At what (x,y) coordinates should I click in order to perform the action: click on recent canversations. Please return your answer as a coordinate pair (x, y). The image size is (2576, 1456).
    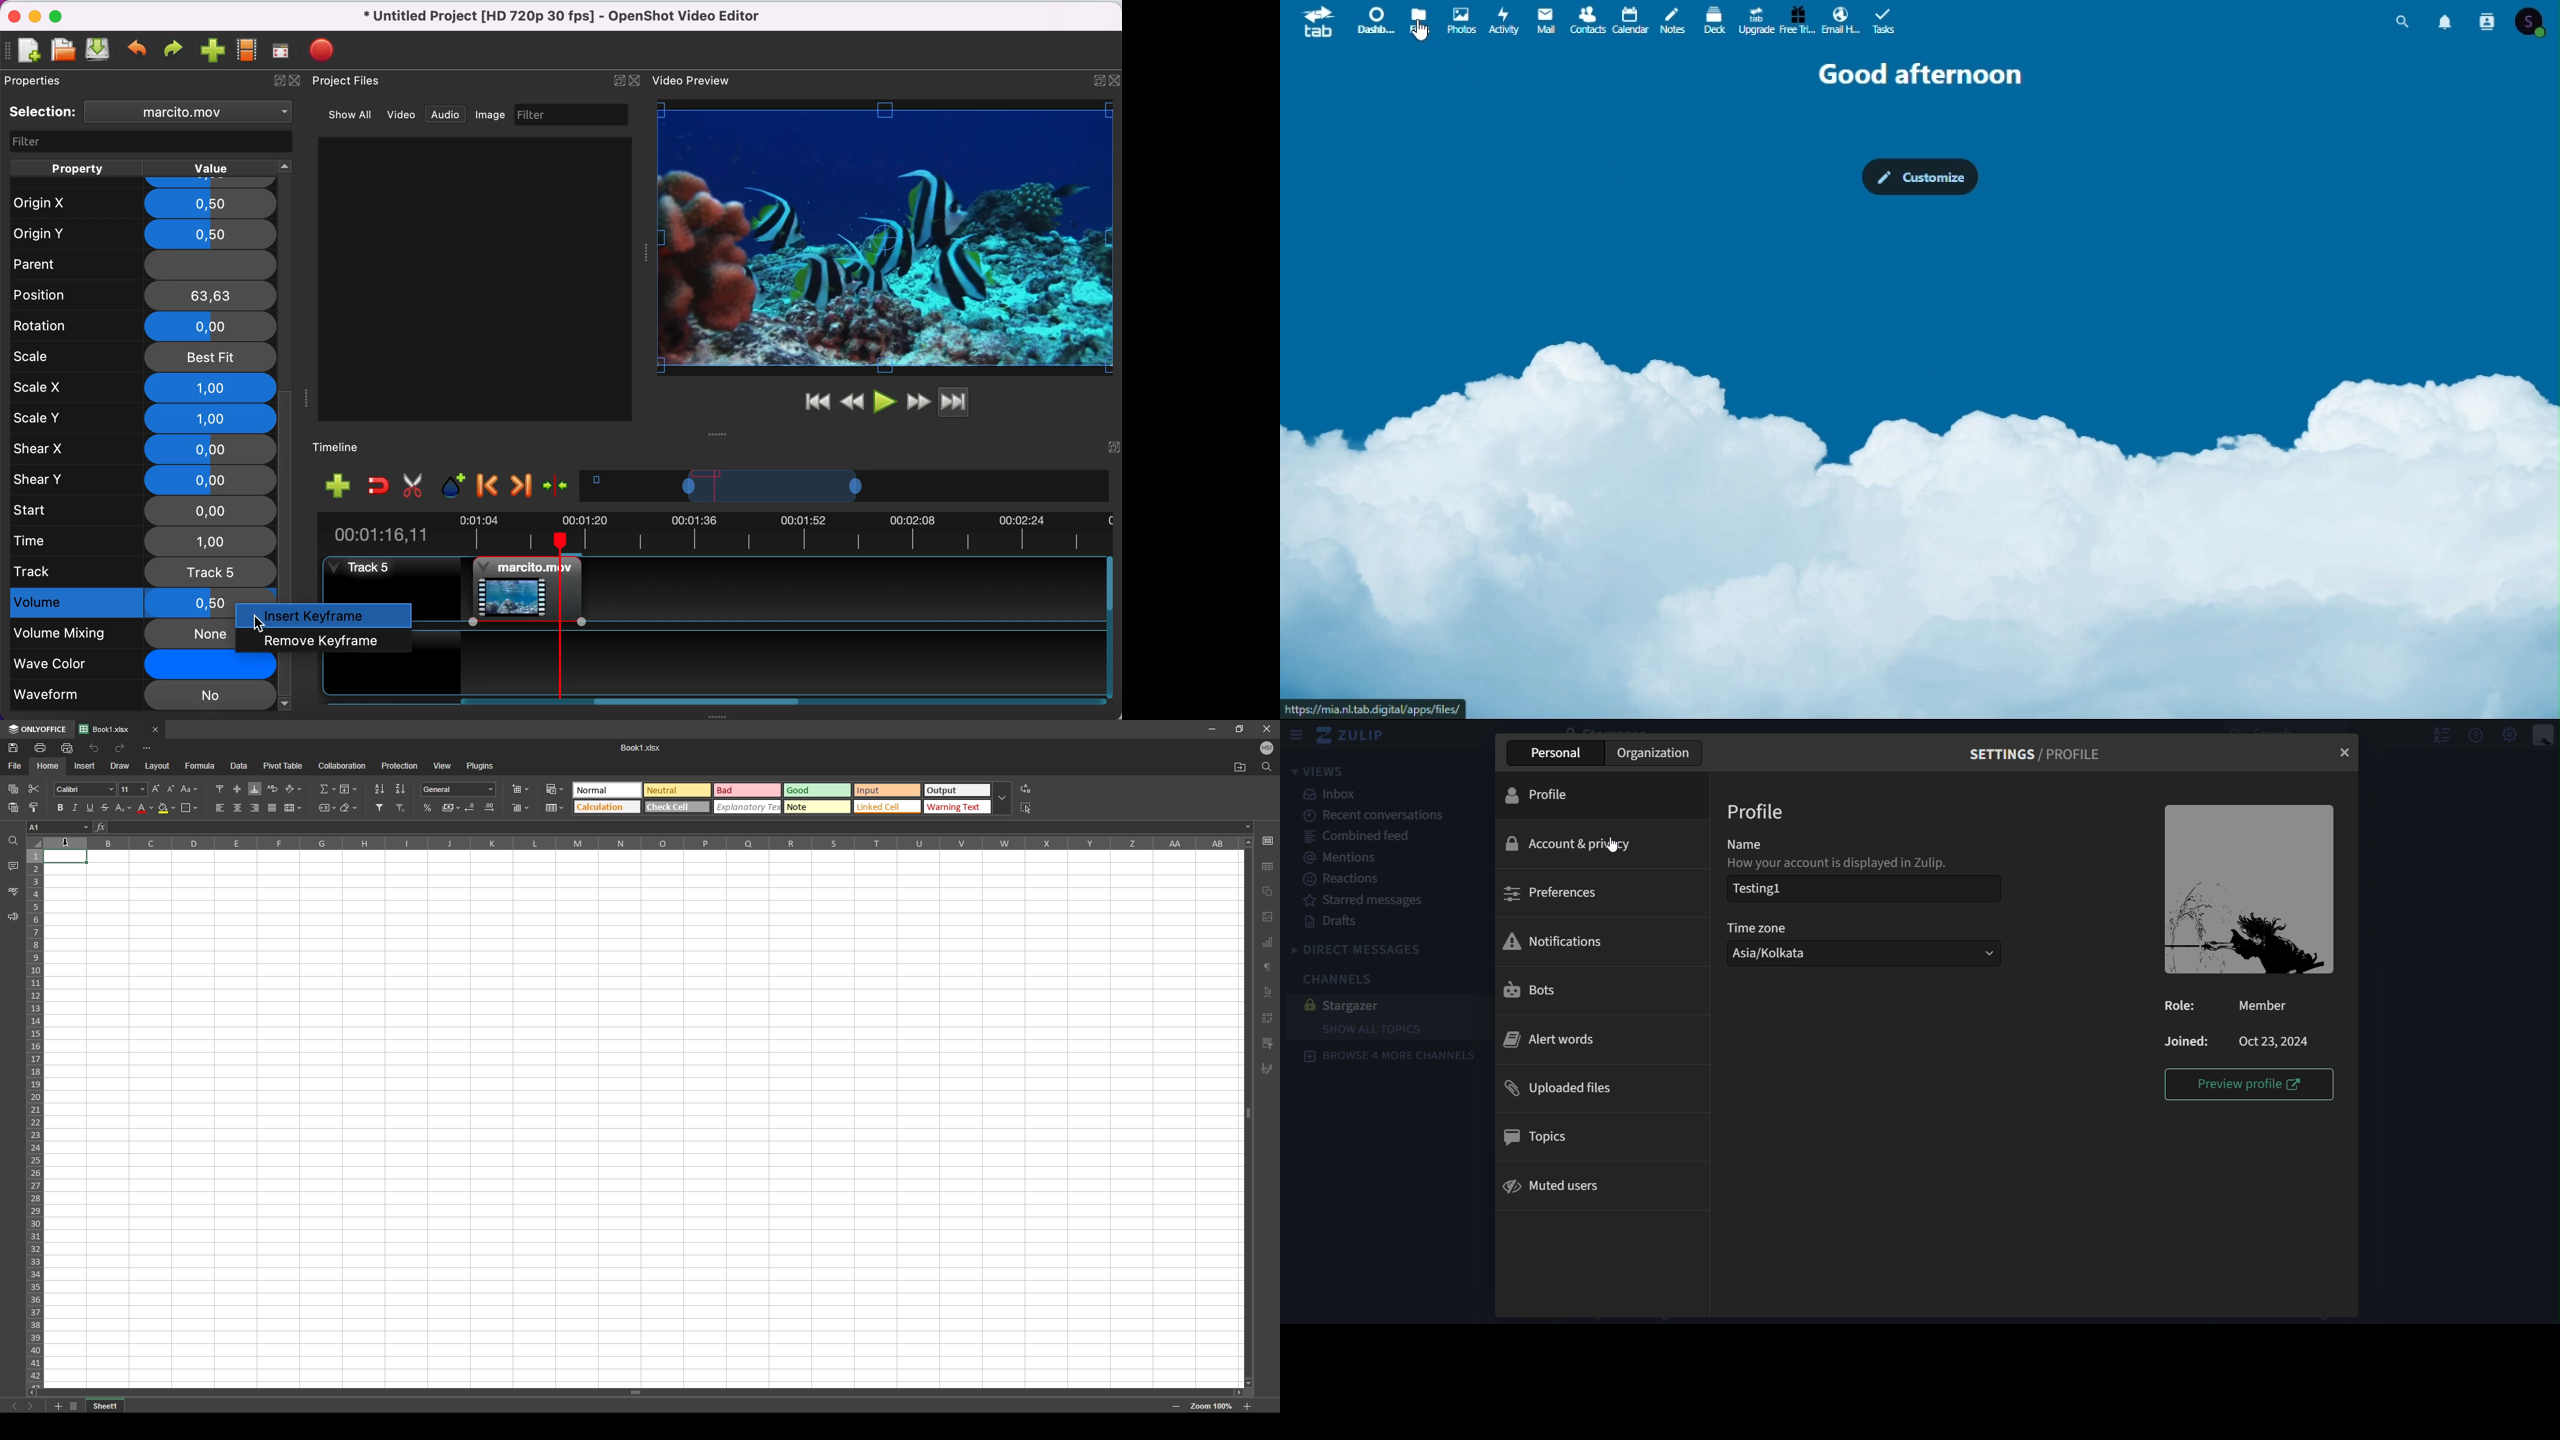
    Looking at the image, I should click on (1378, 815).